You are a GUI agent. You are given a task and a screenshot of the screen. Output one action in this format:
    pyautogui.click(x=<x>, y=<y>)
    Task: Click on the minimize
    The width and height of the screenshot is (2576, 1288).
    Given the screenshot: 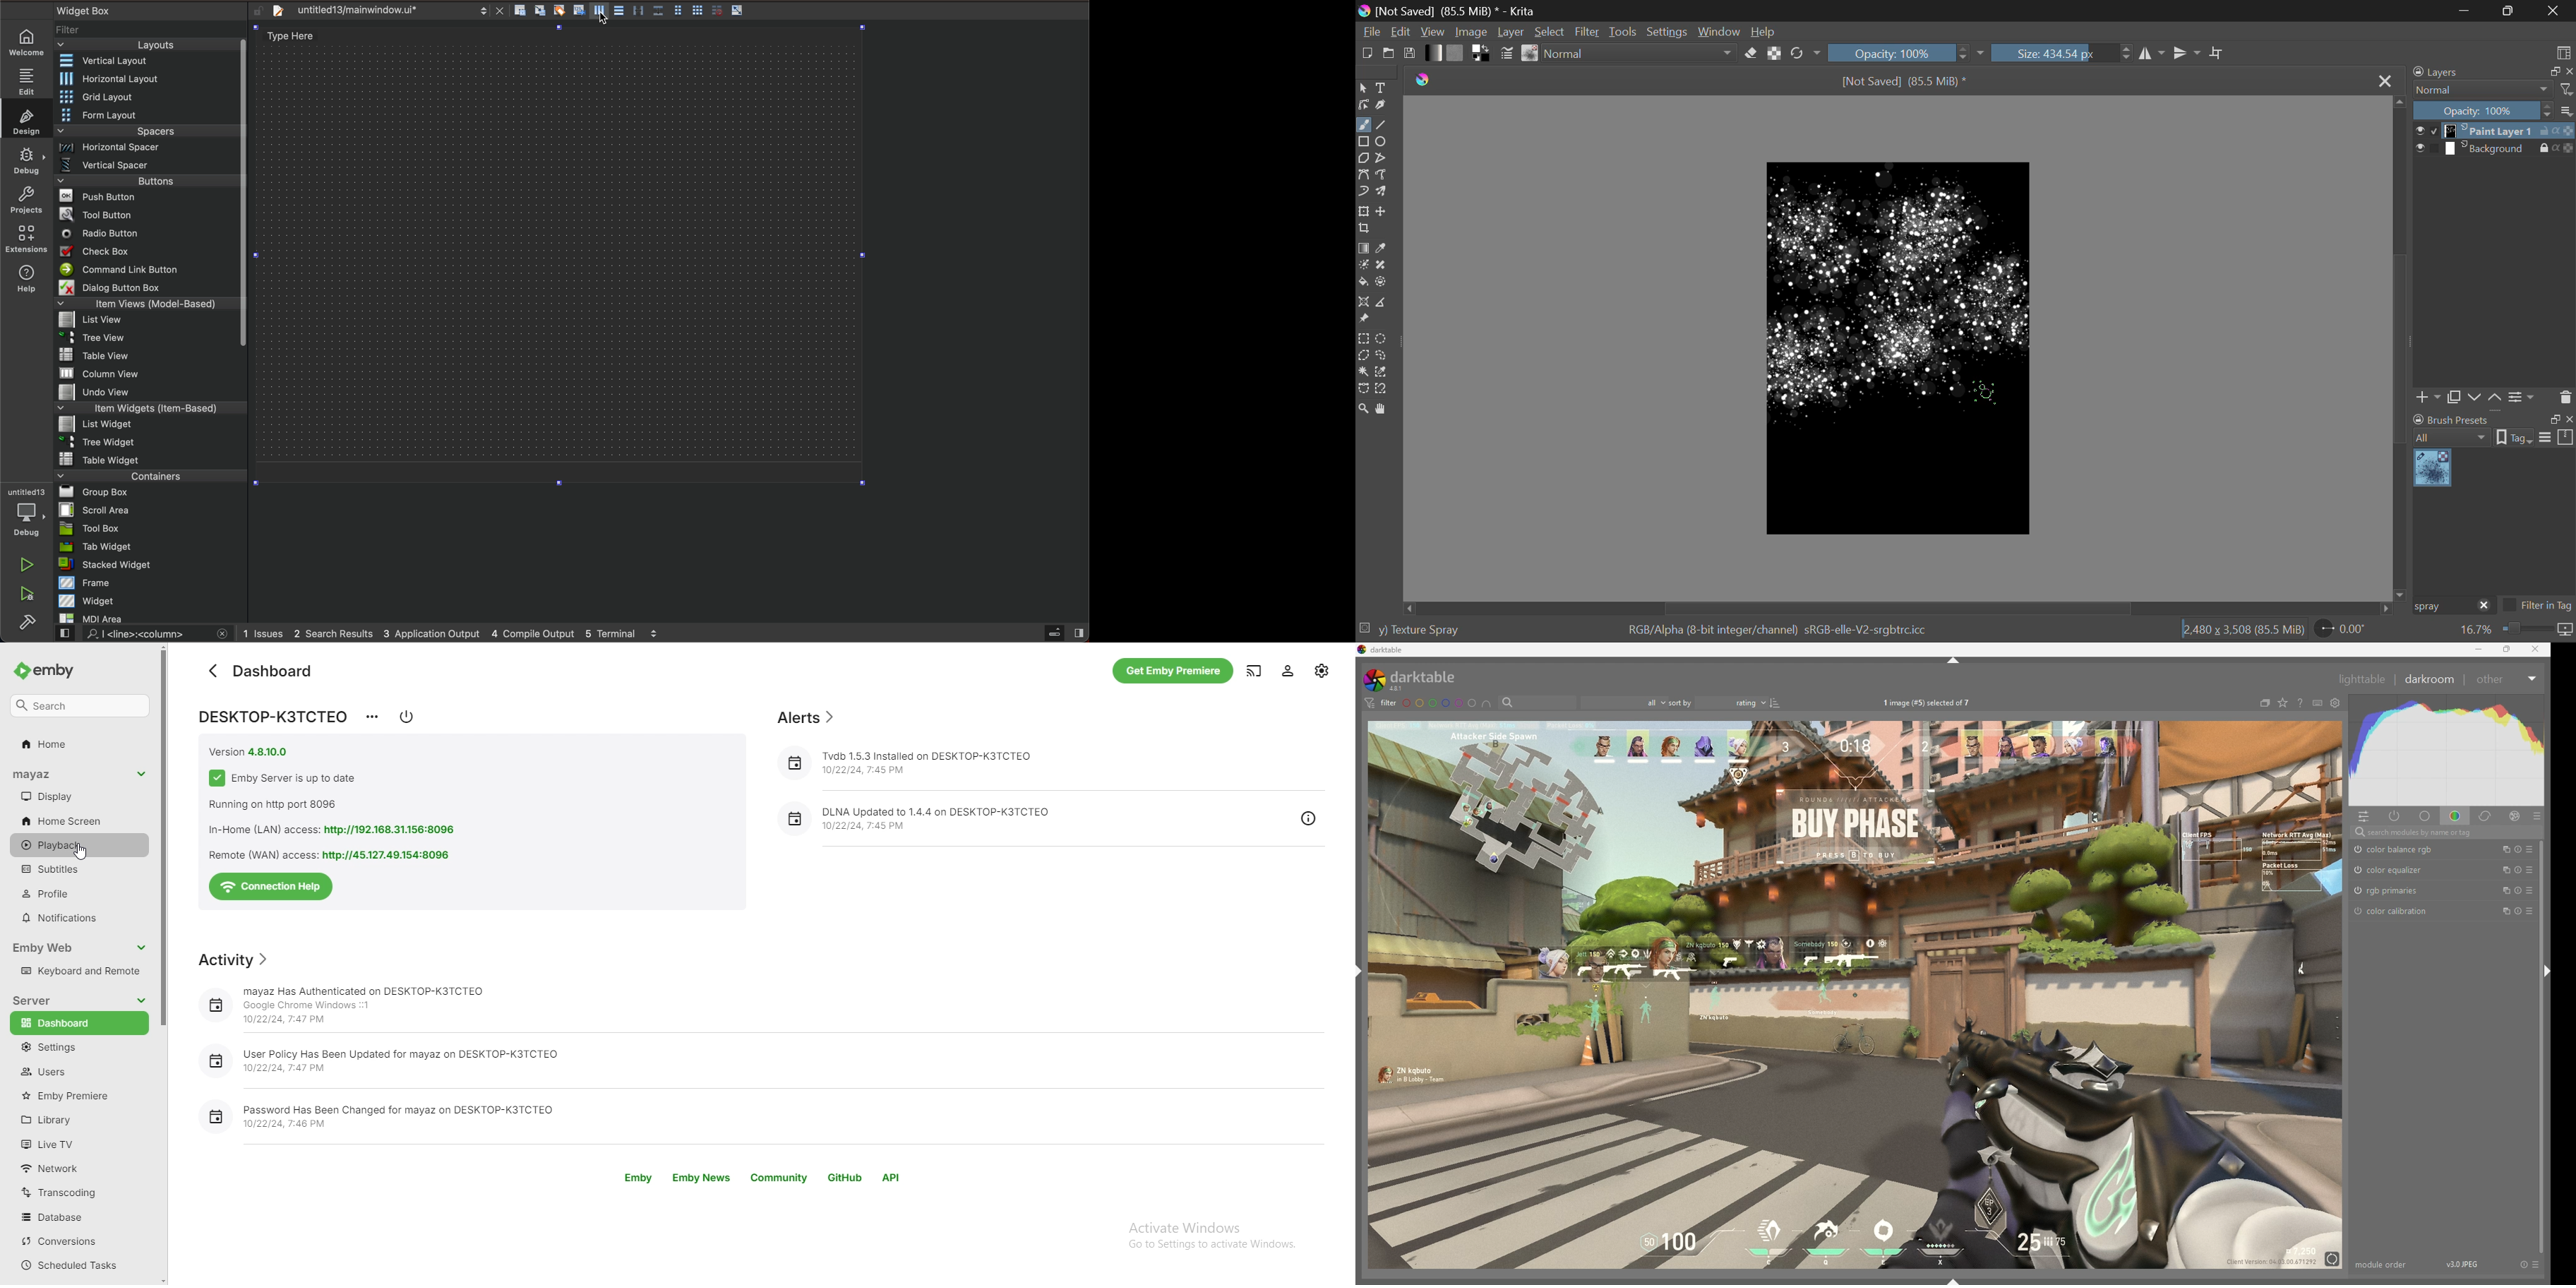 What is the action you would take?
    pyautogui.click(x=2478, y=649)
    